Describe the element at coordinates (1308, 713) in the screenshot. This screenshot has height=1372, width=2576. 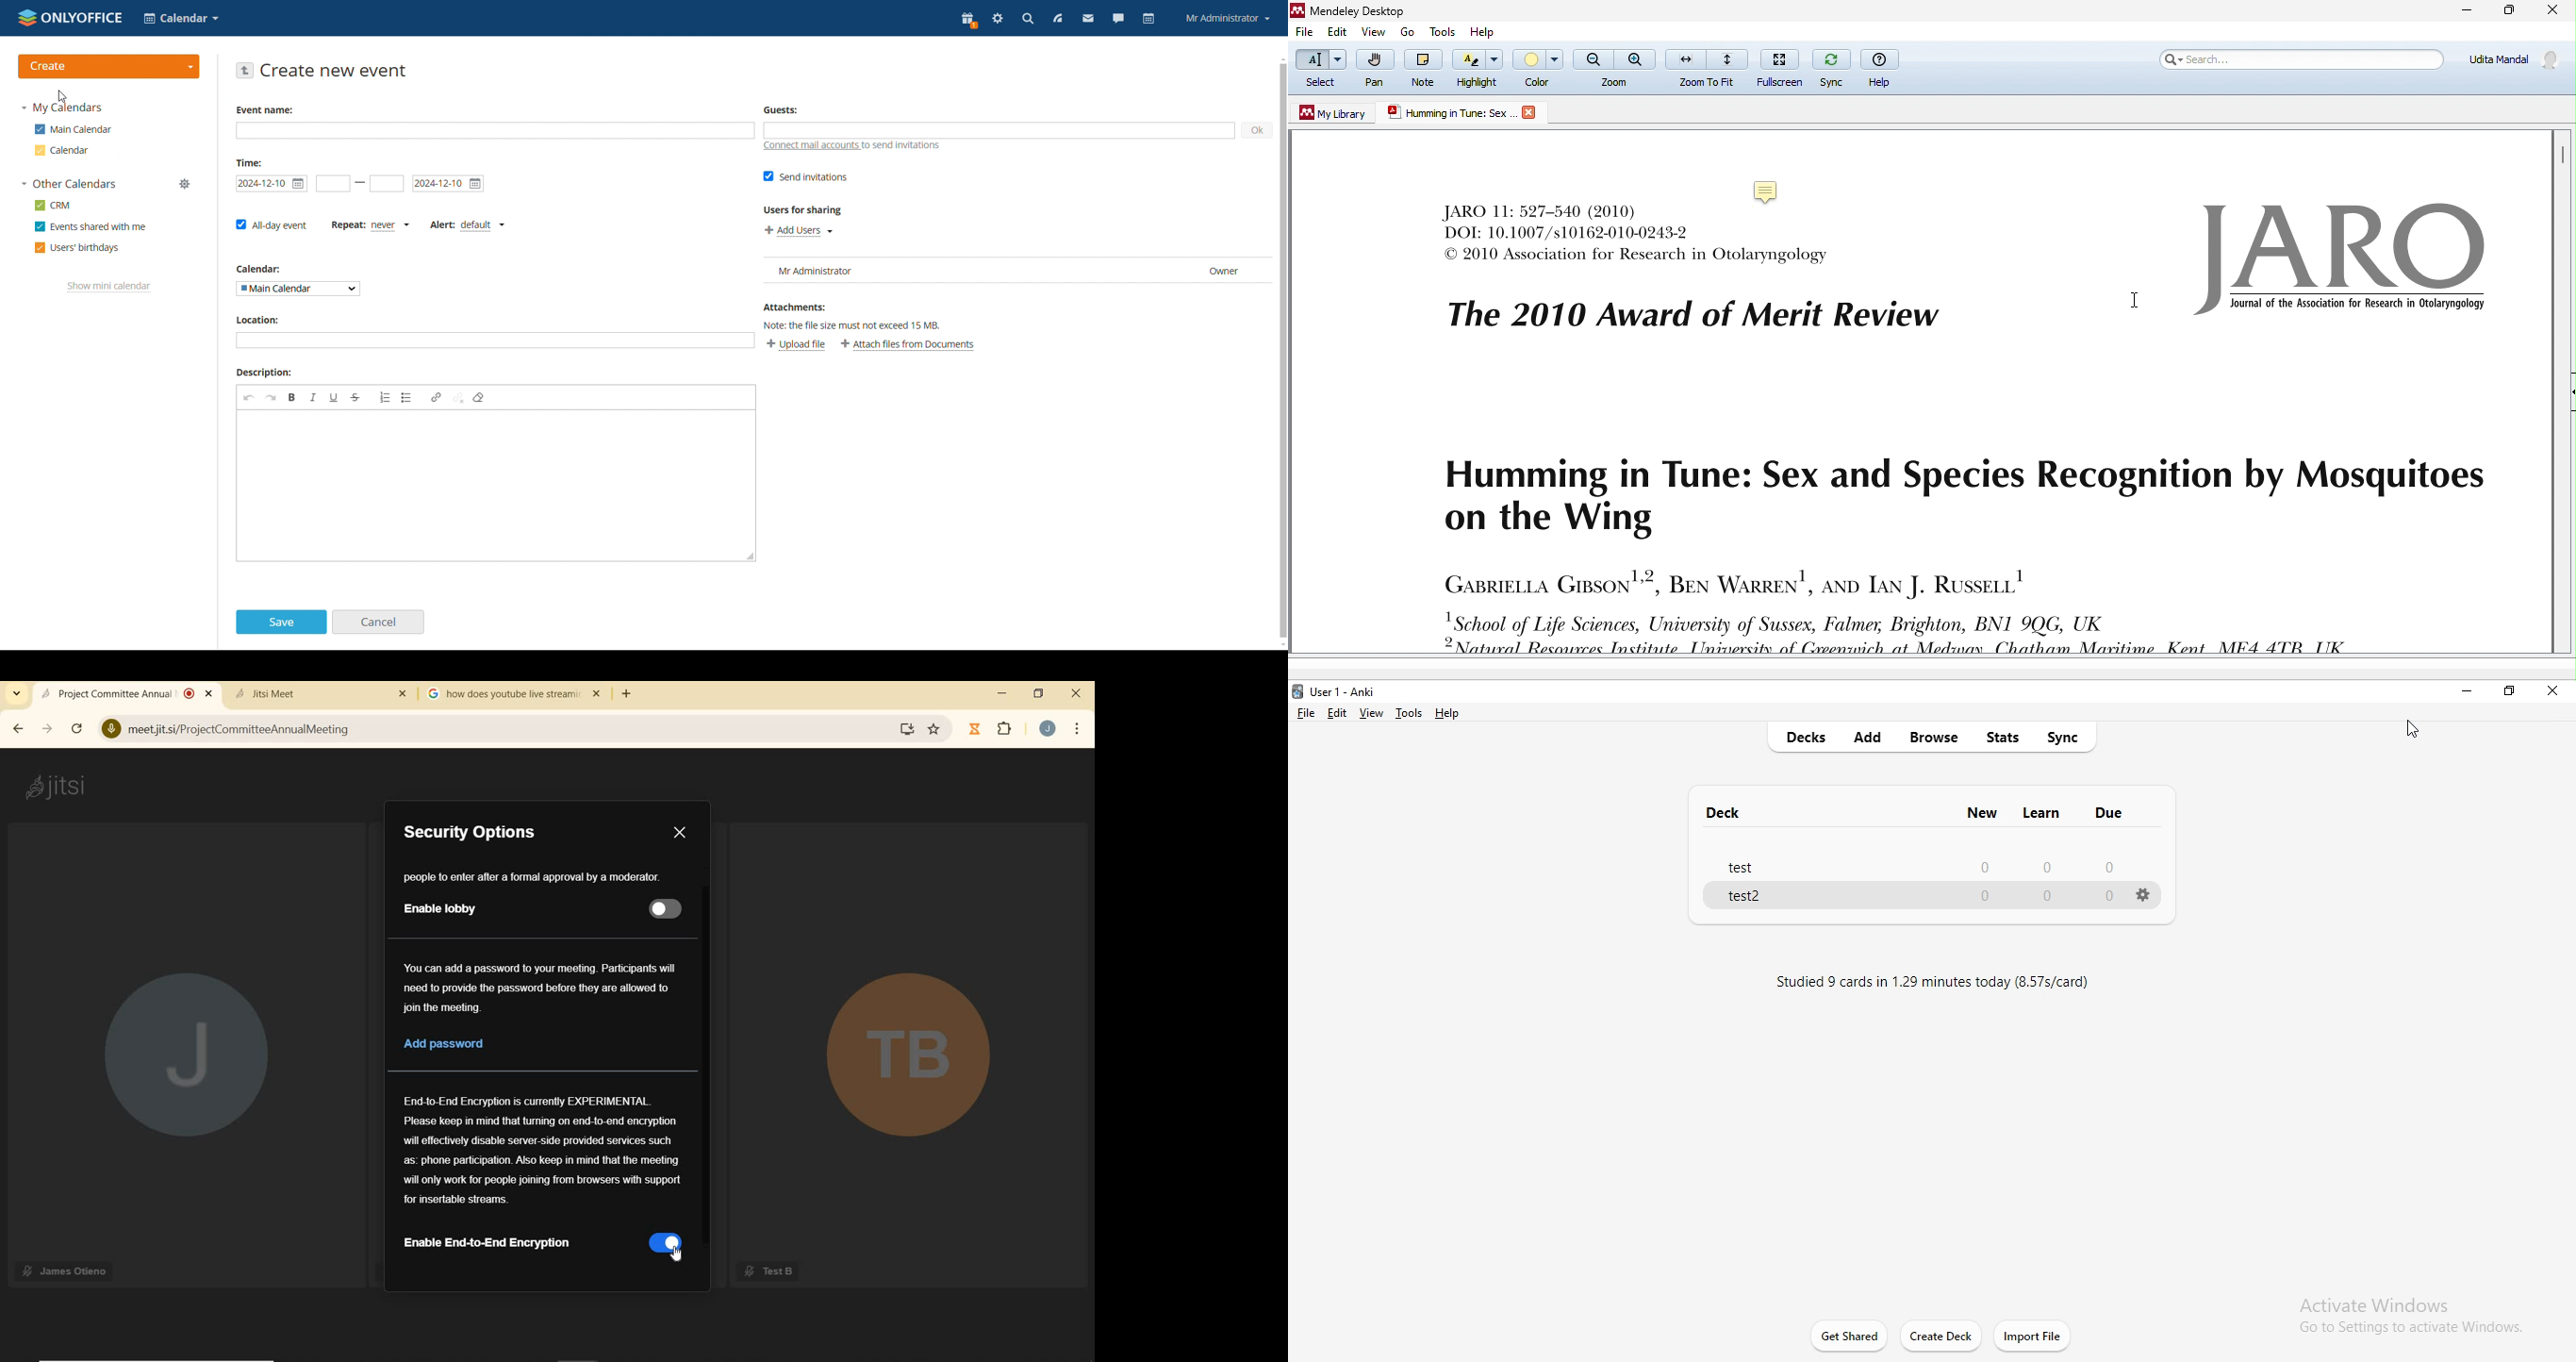
I see `file` at that location.